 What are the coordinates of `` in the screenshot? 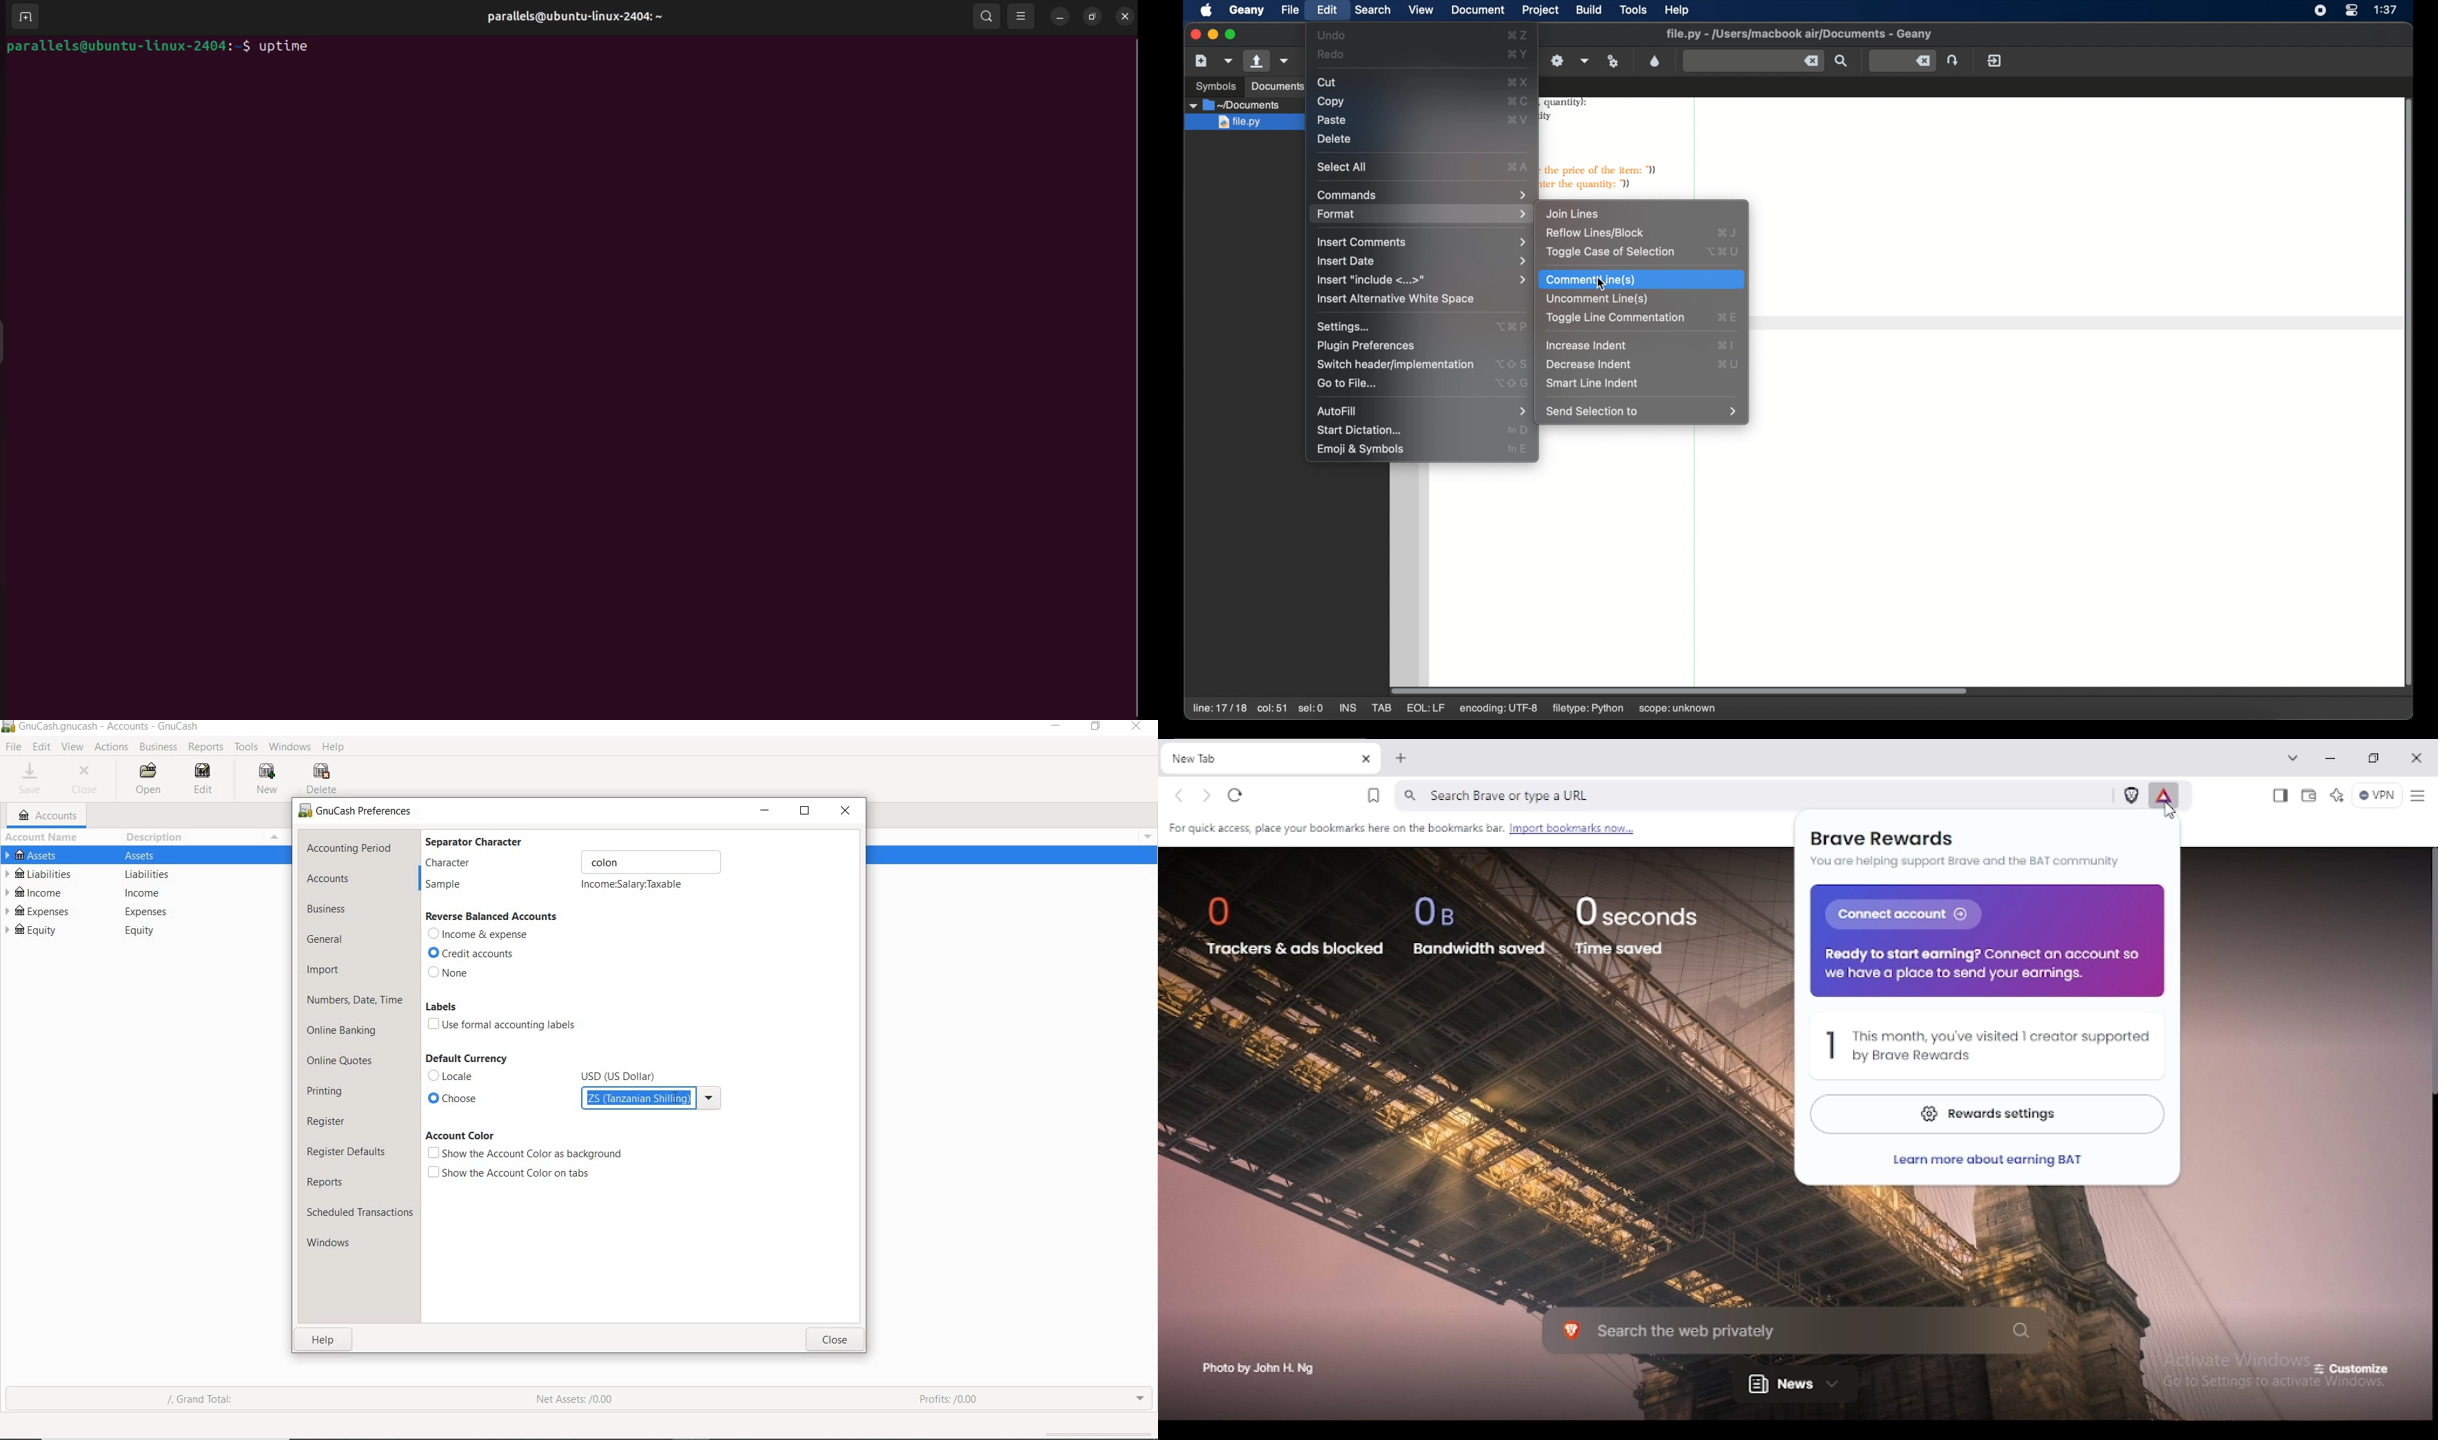 It's located at (148, 912).